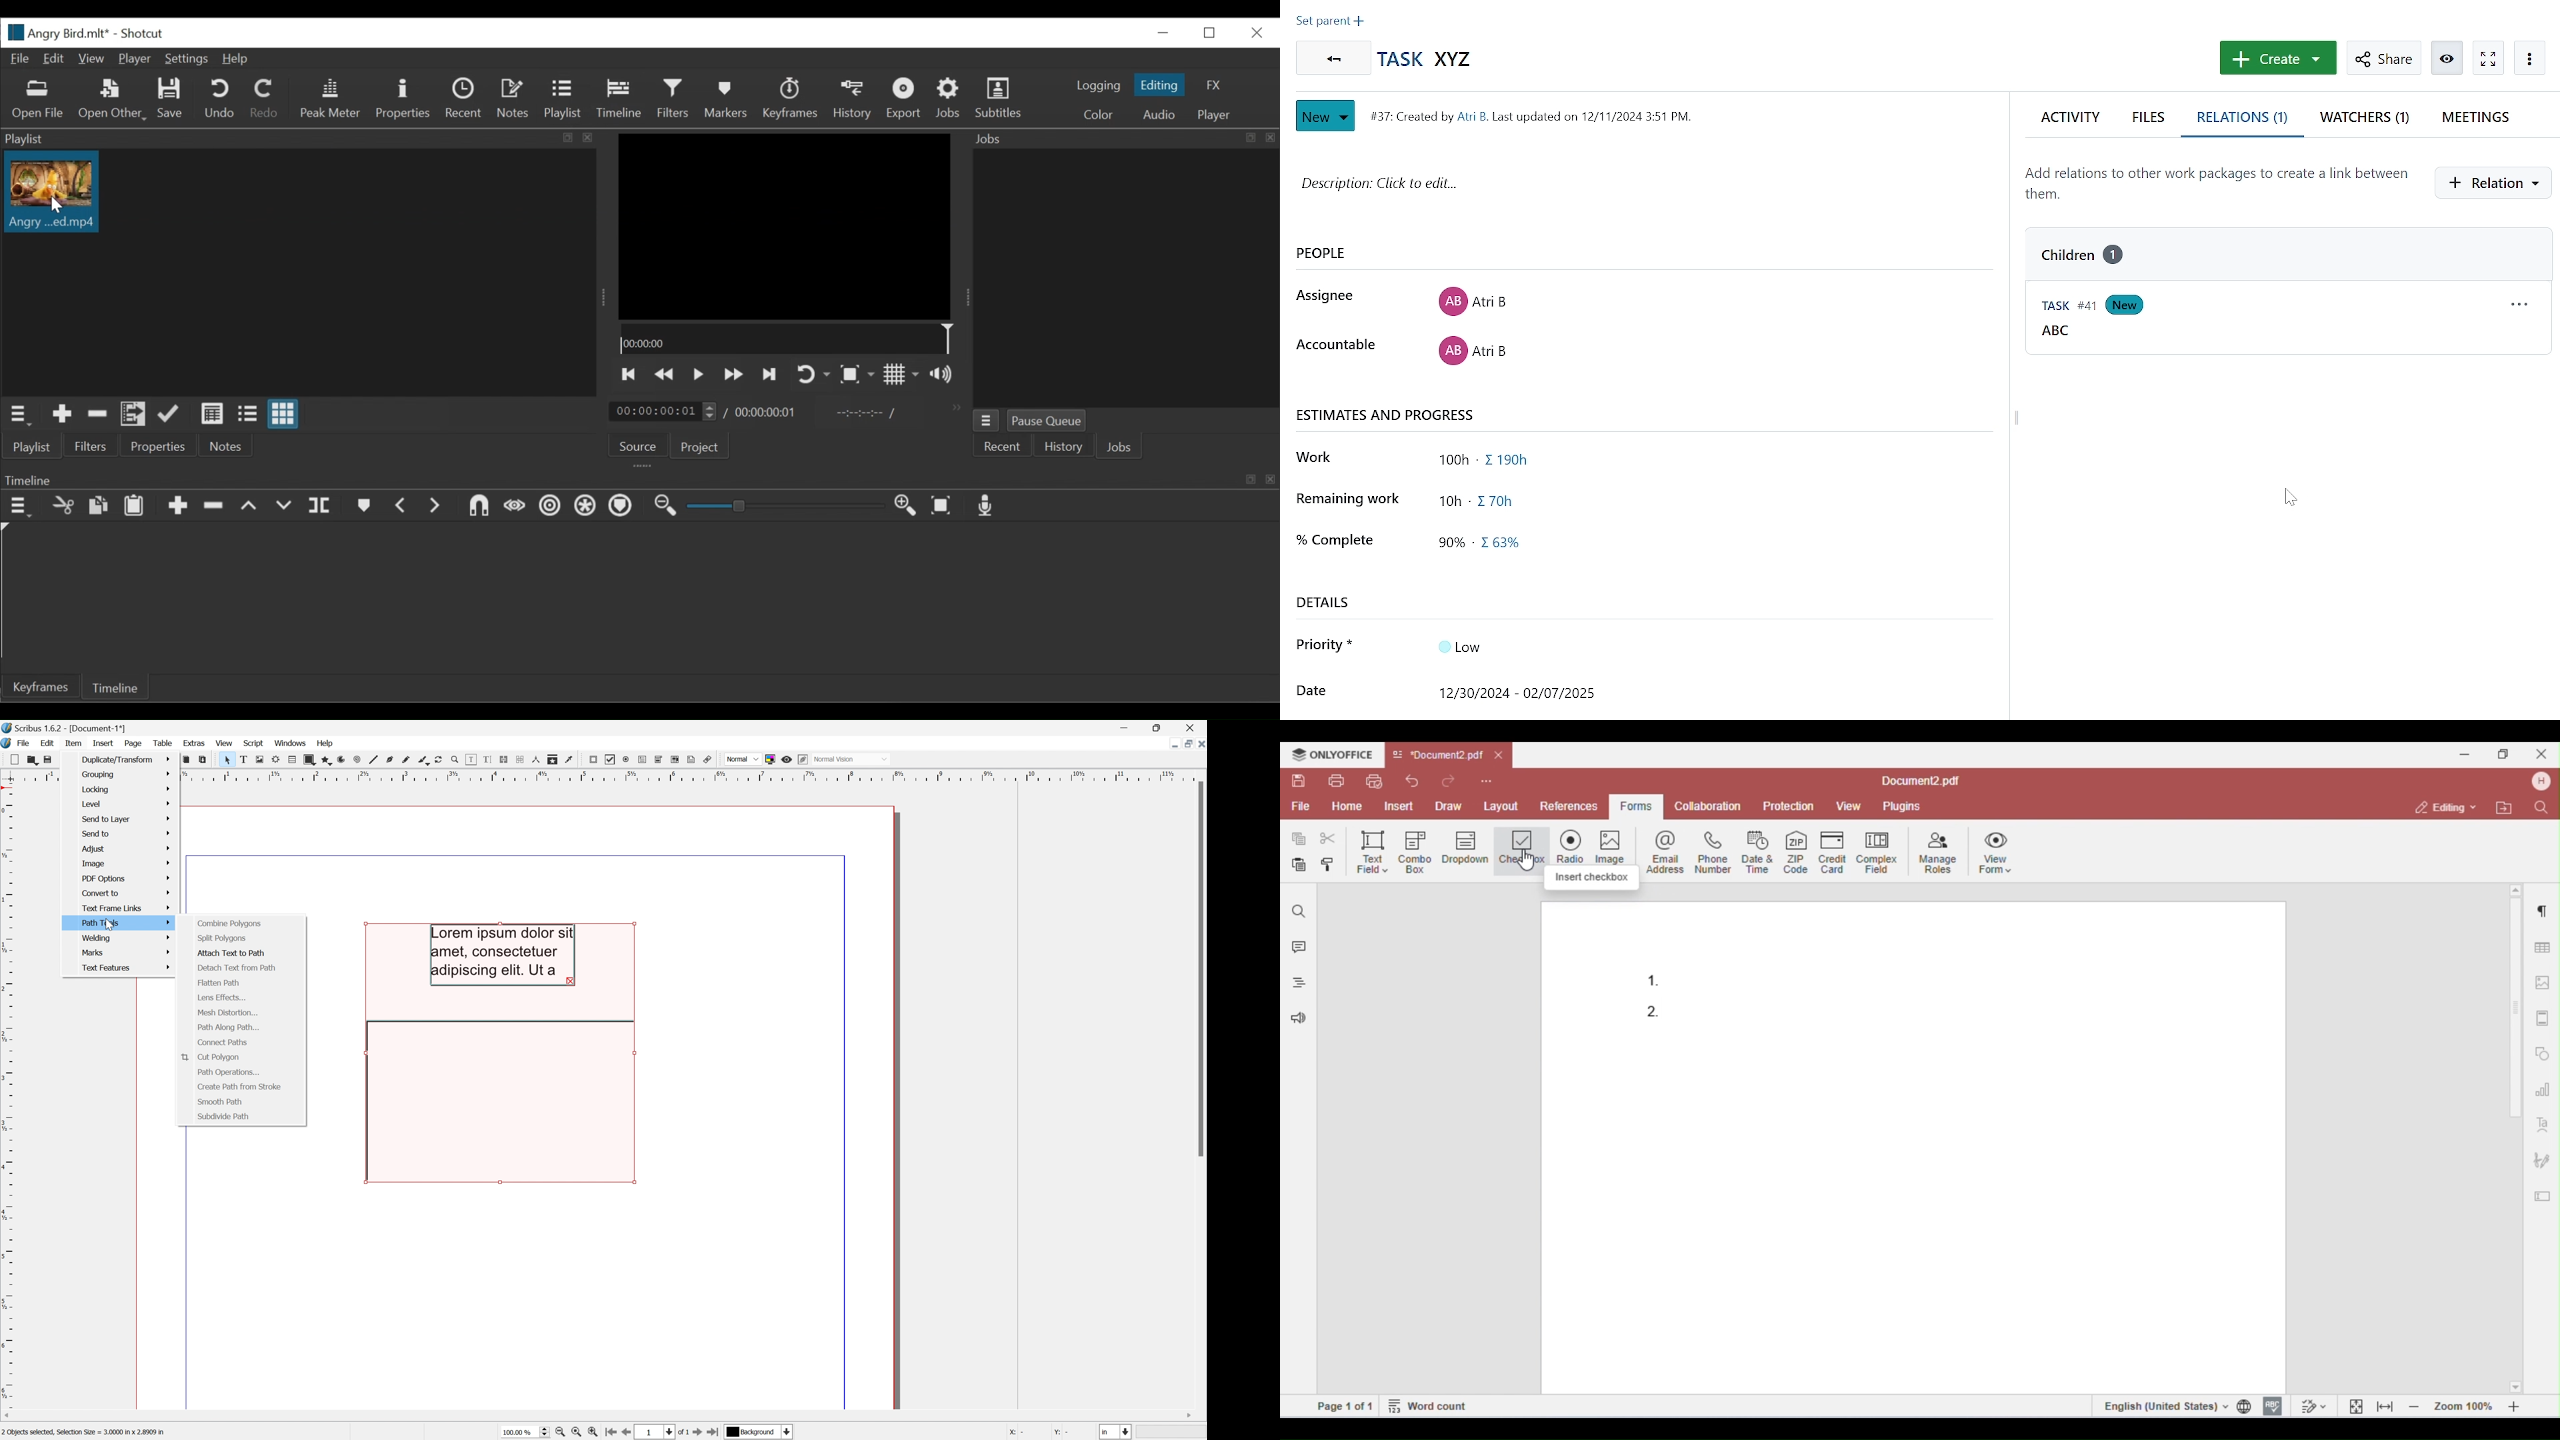 Image resolution: width=2576 pixels, height=1456 pixels. I want to click on Cursor, so click(619, 102).